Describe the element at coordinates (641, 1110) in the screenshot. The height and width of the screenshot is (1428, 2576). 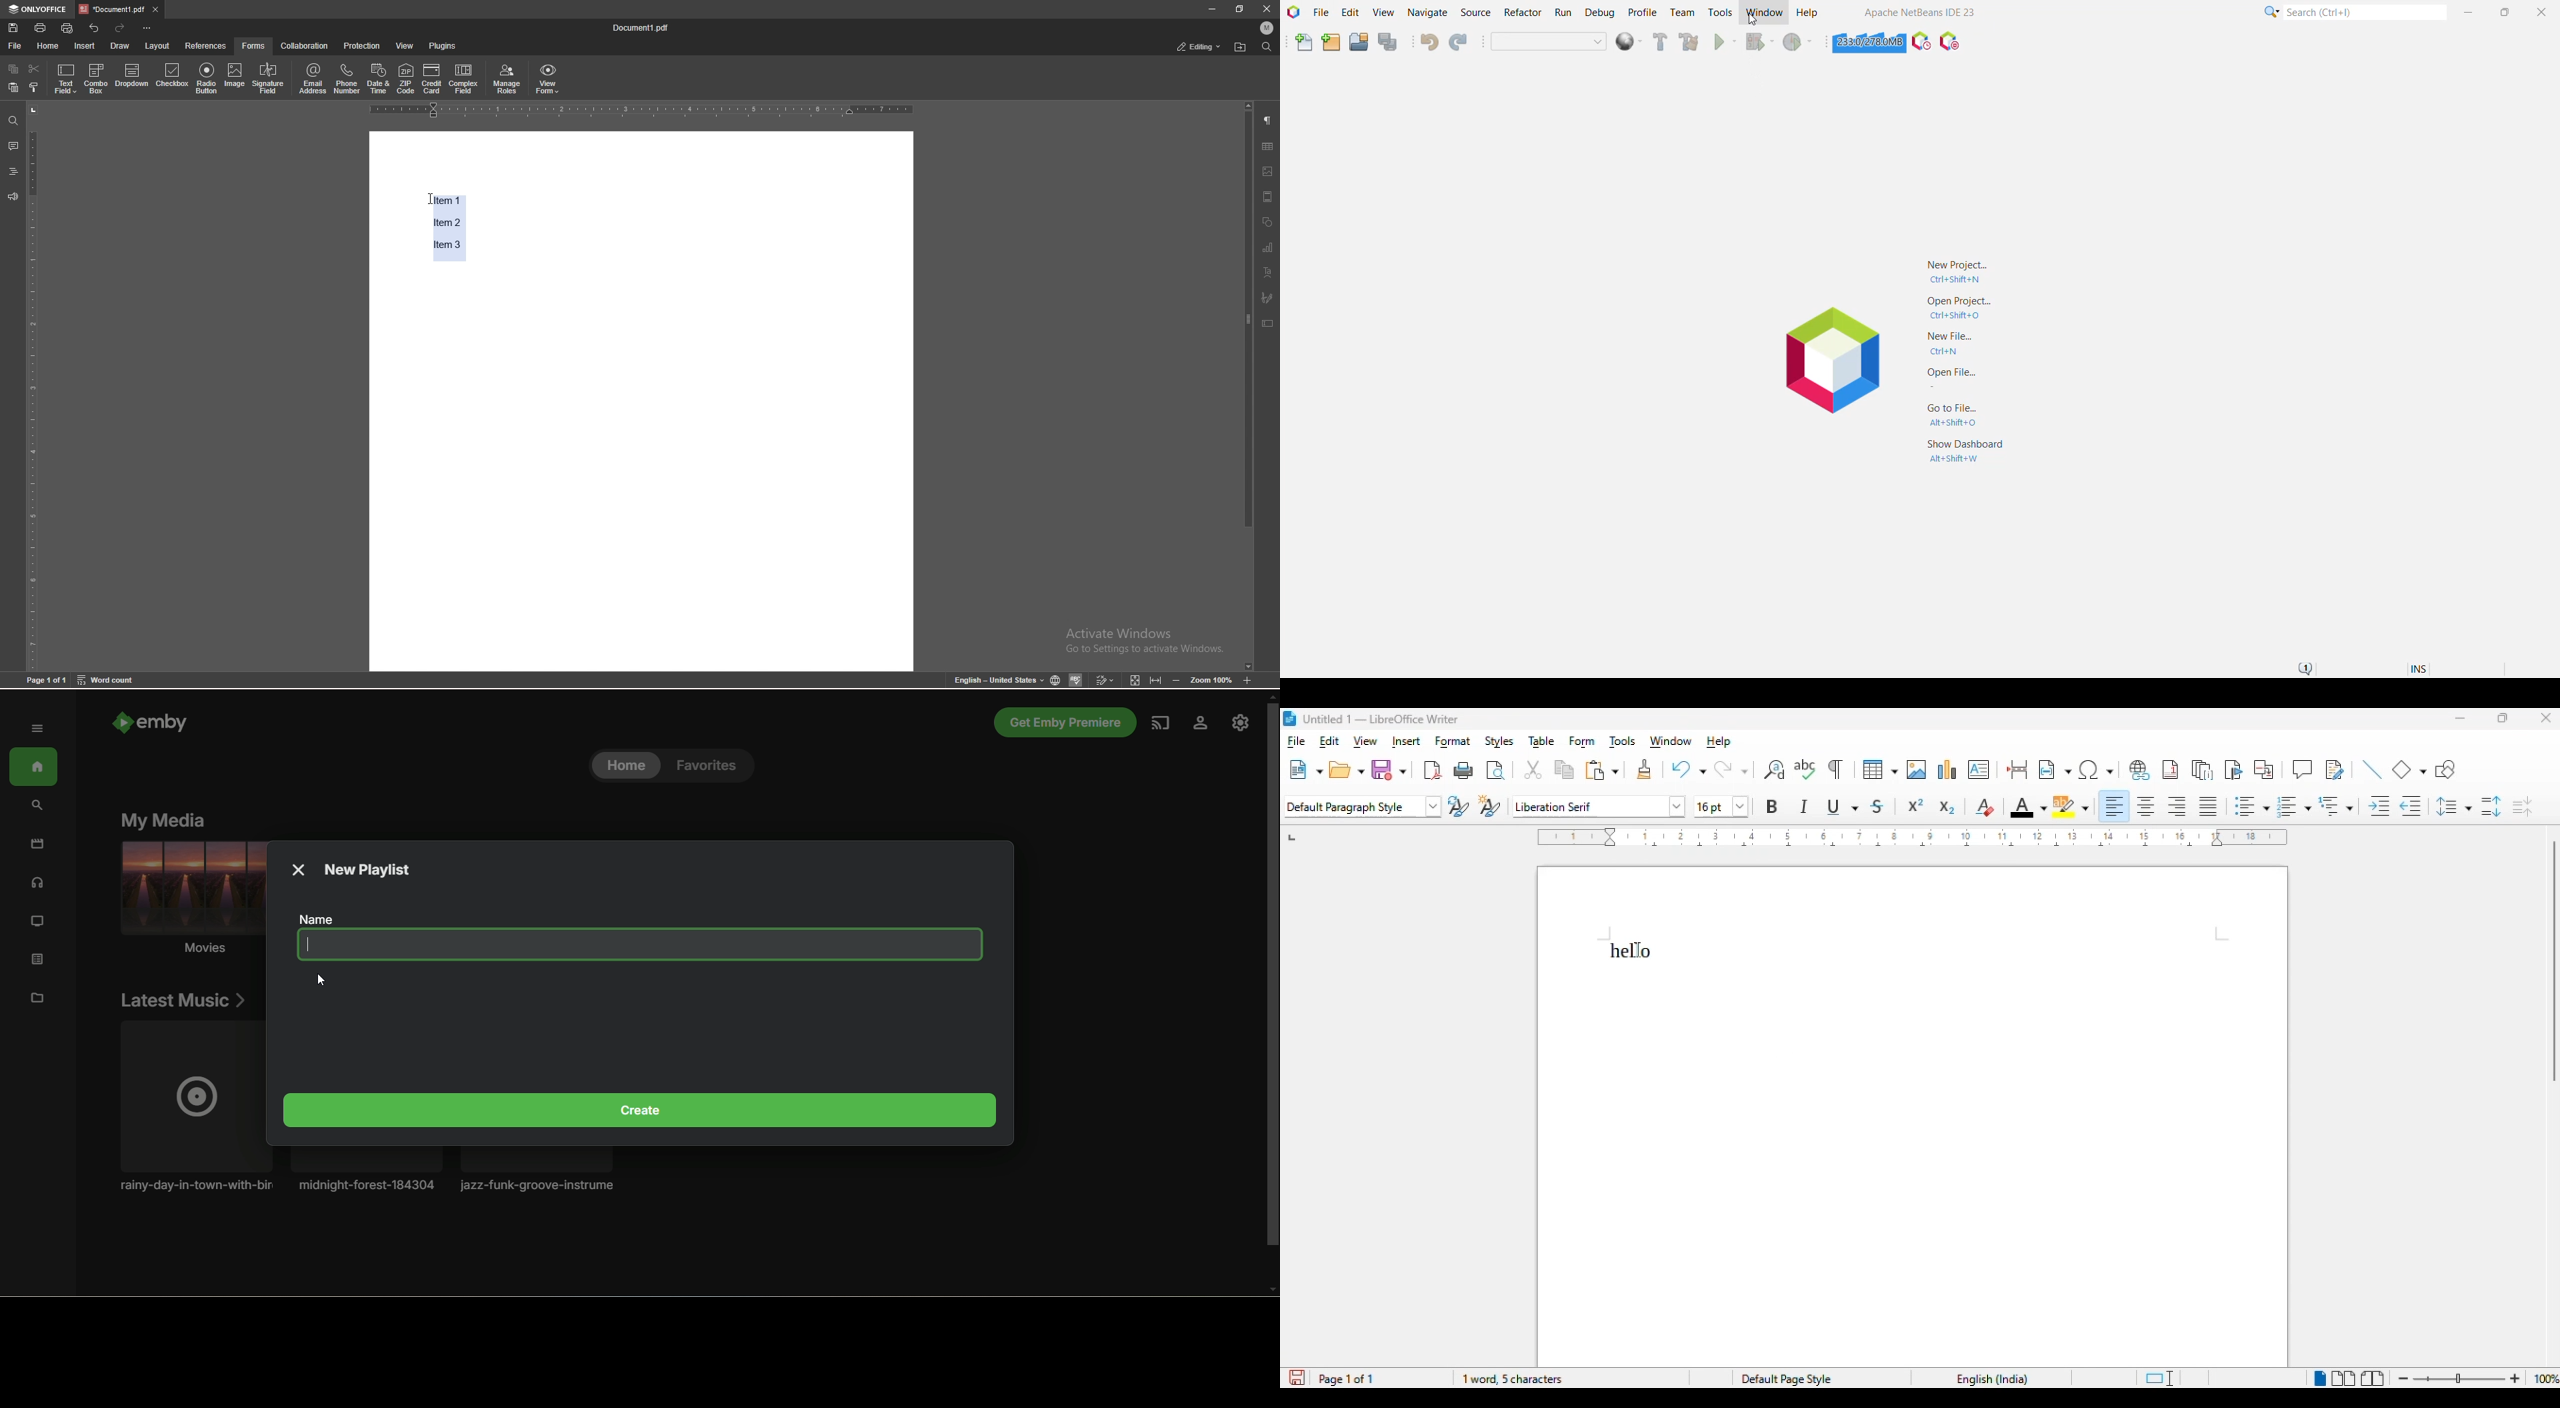
I see `create` at that location.